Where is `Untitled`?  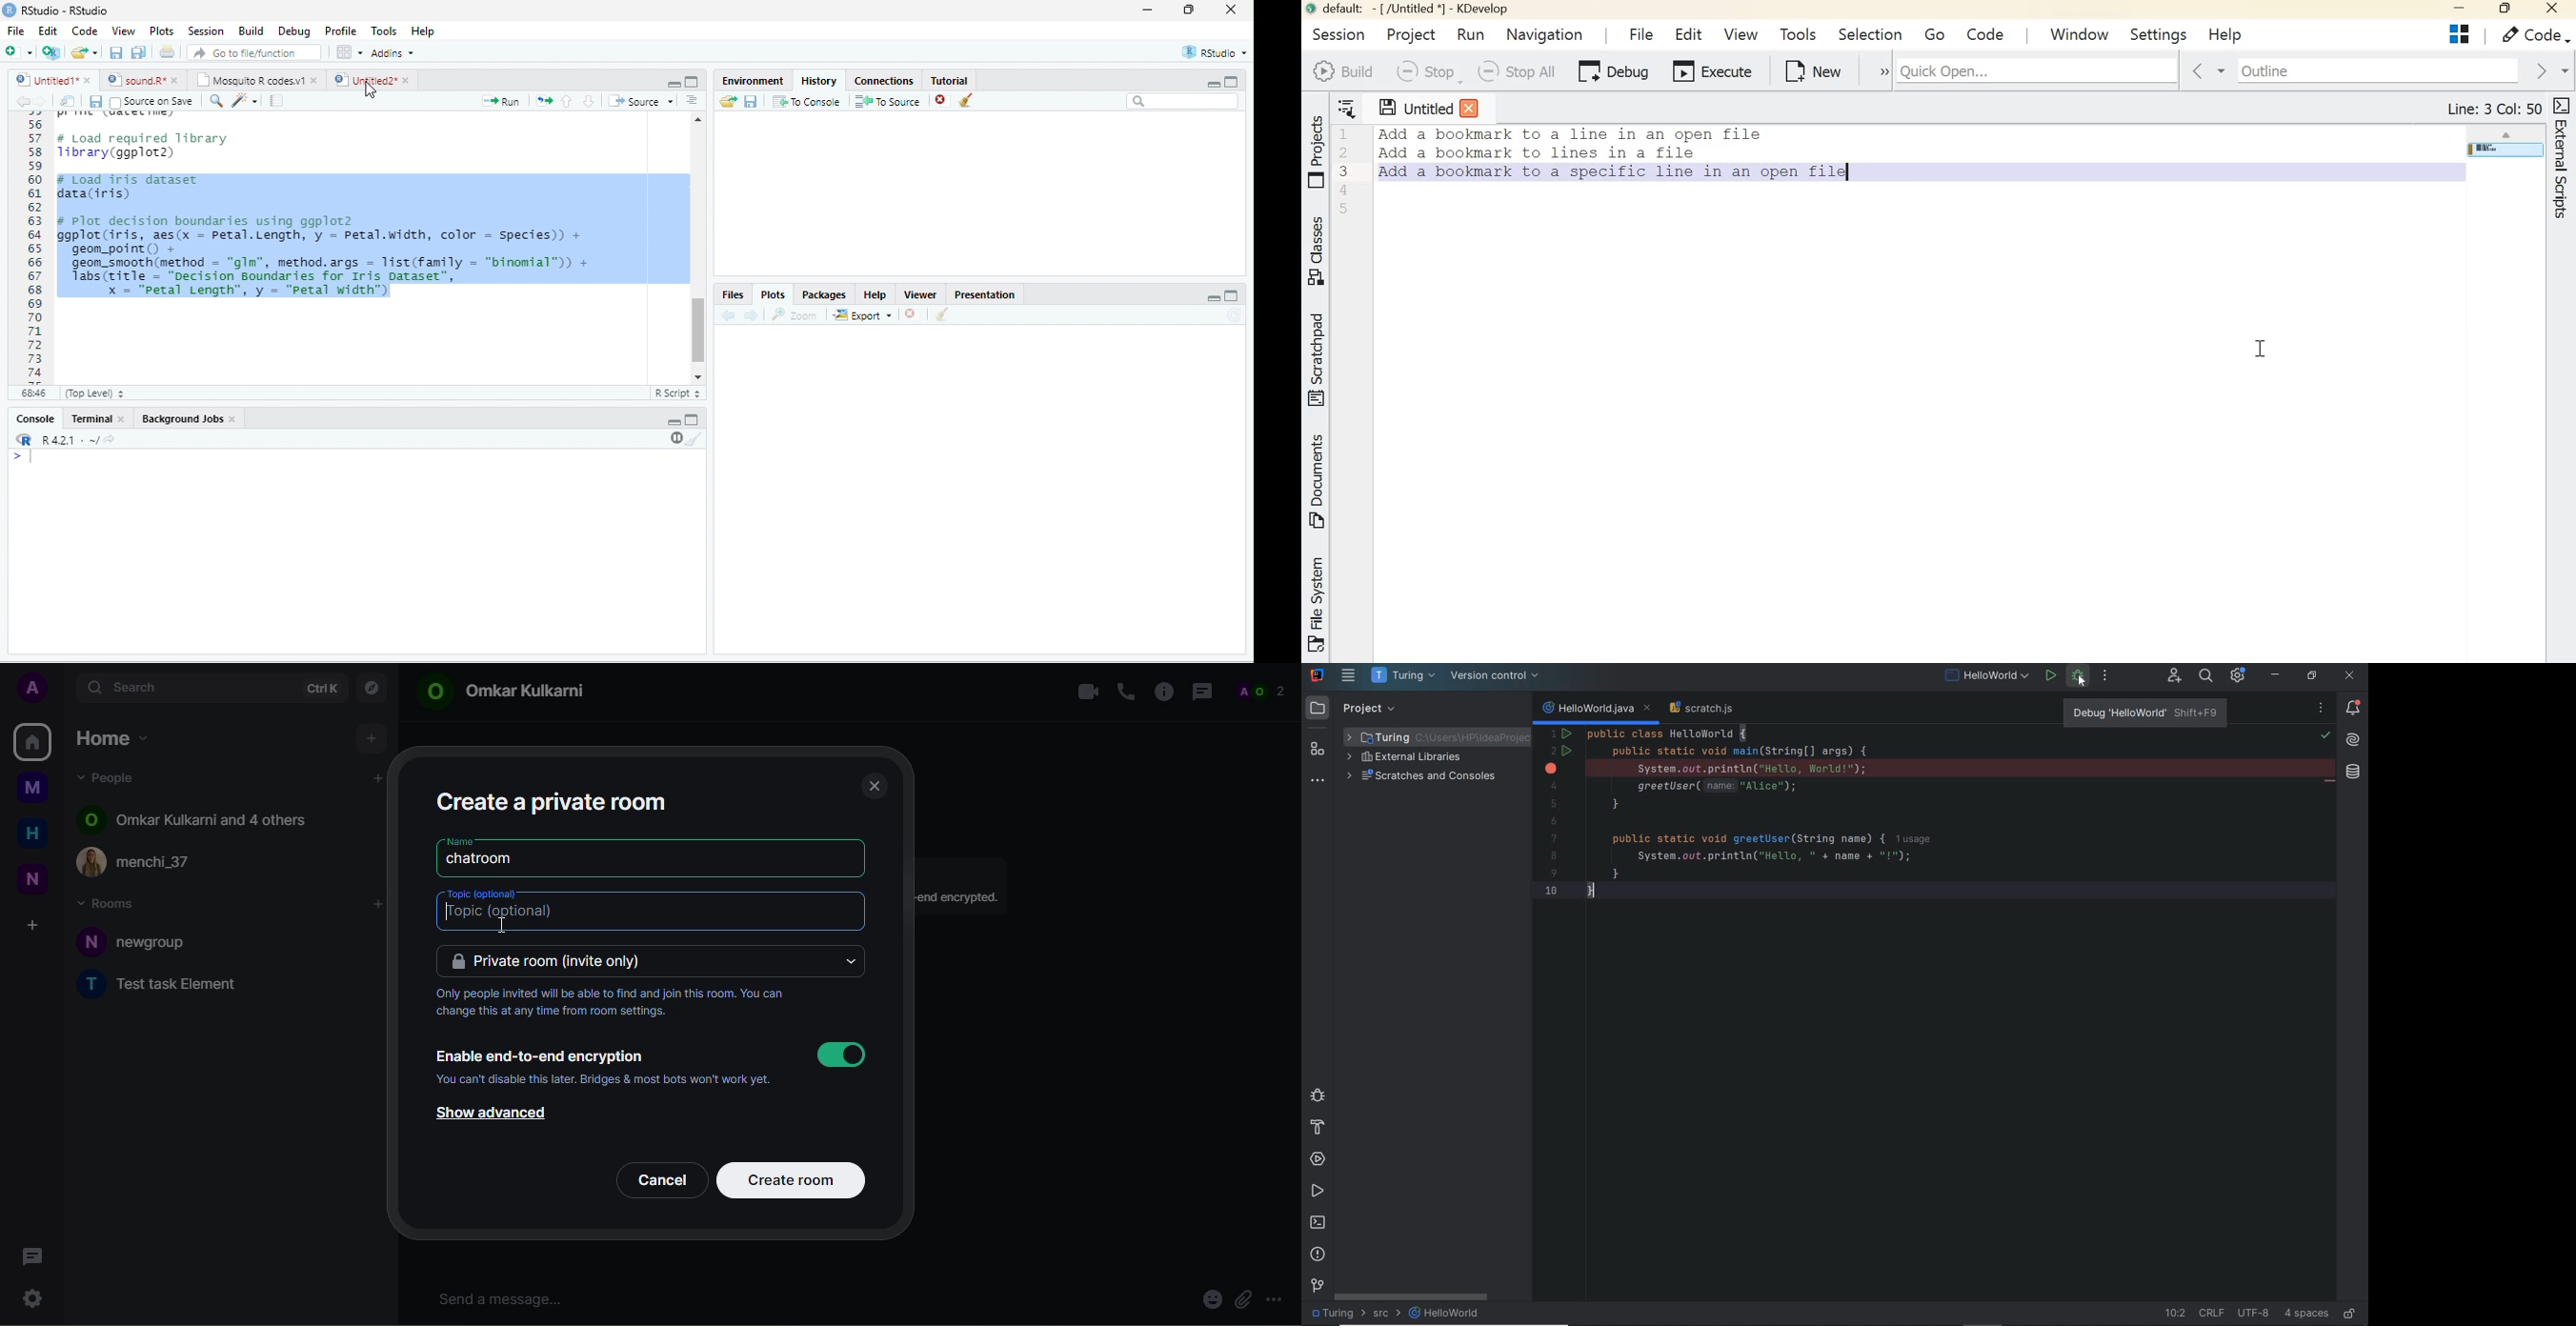
Untitled is located at coordinates (45, 80).